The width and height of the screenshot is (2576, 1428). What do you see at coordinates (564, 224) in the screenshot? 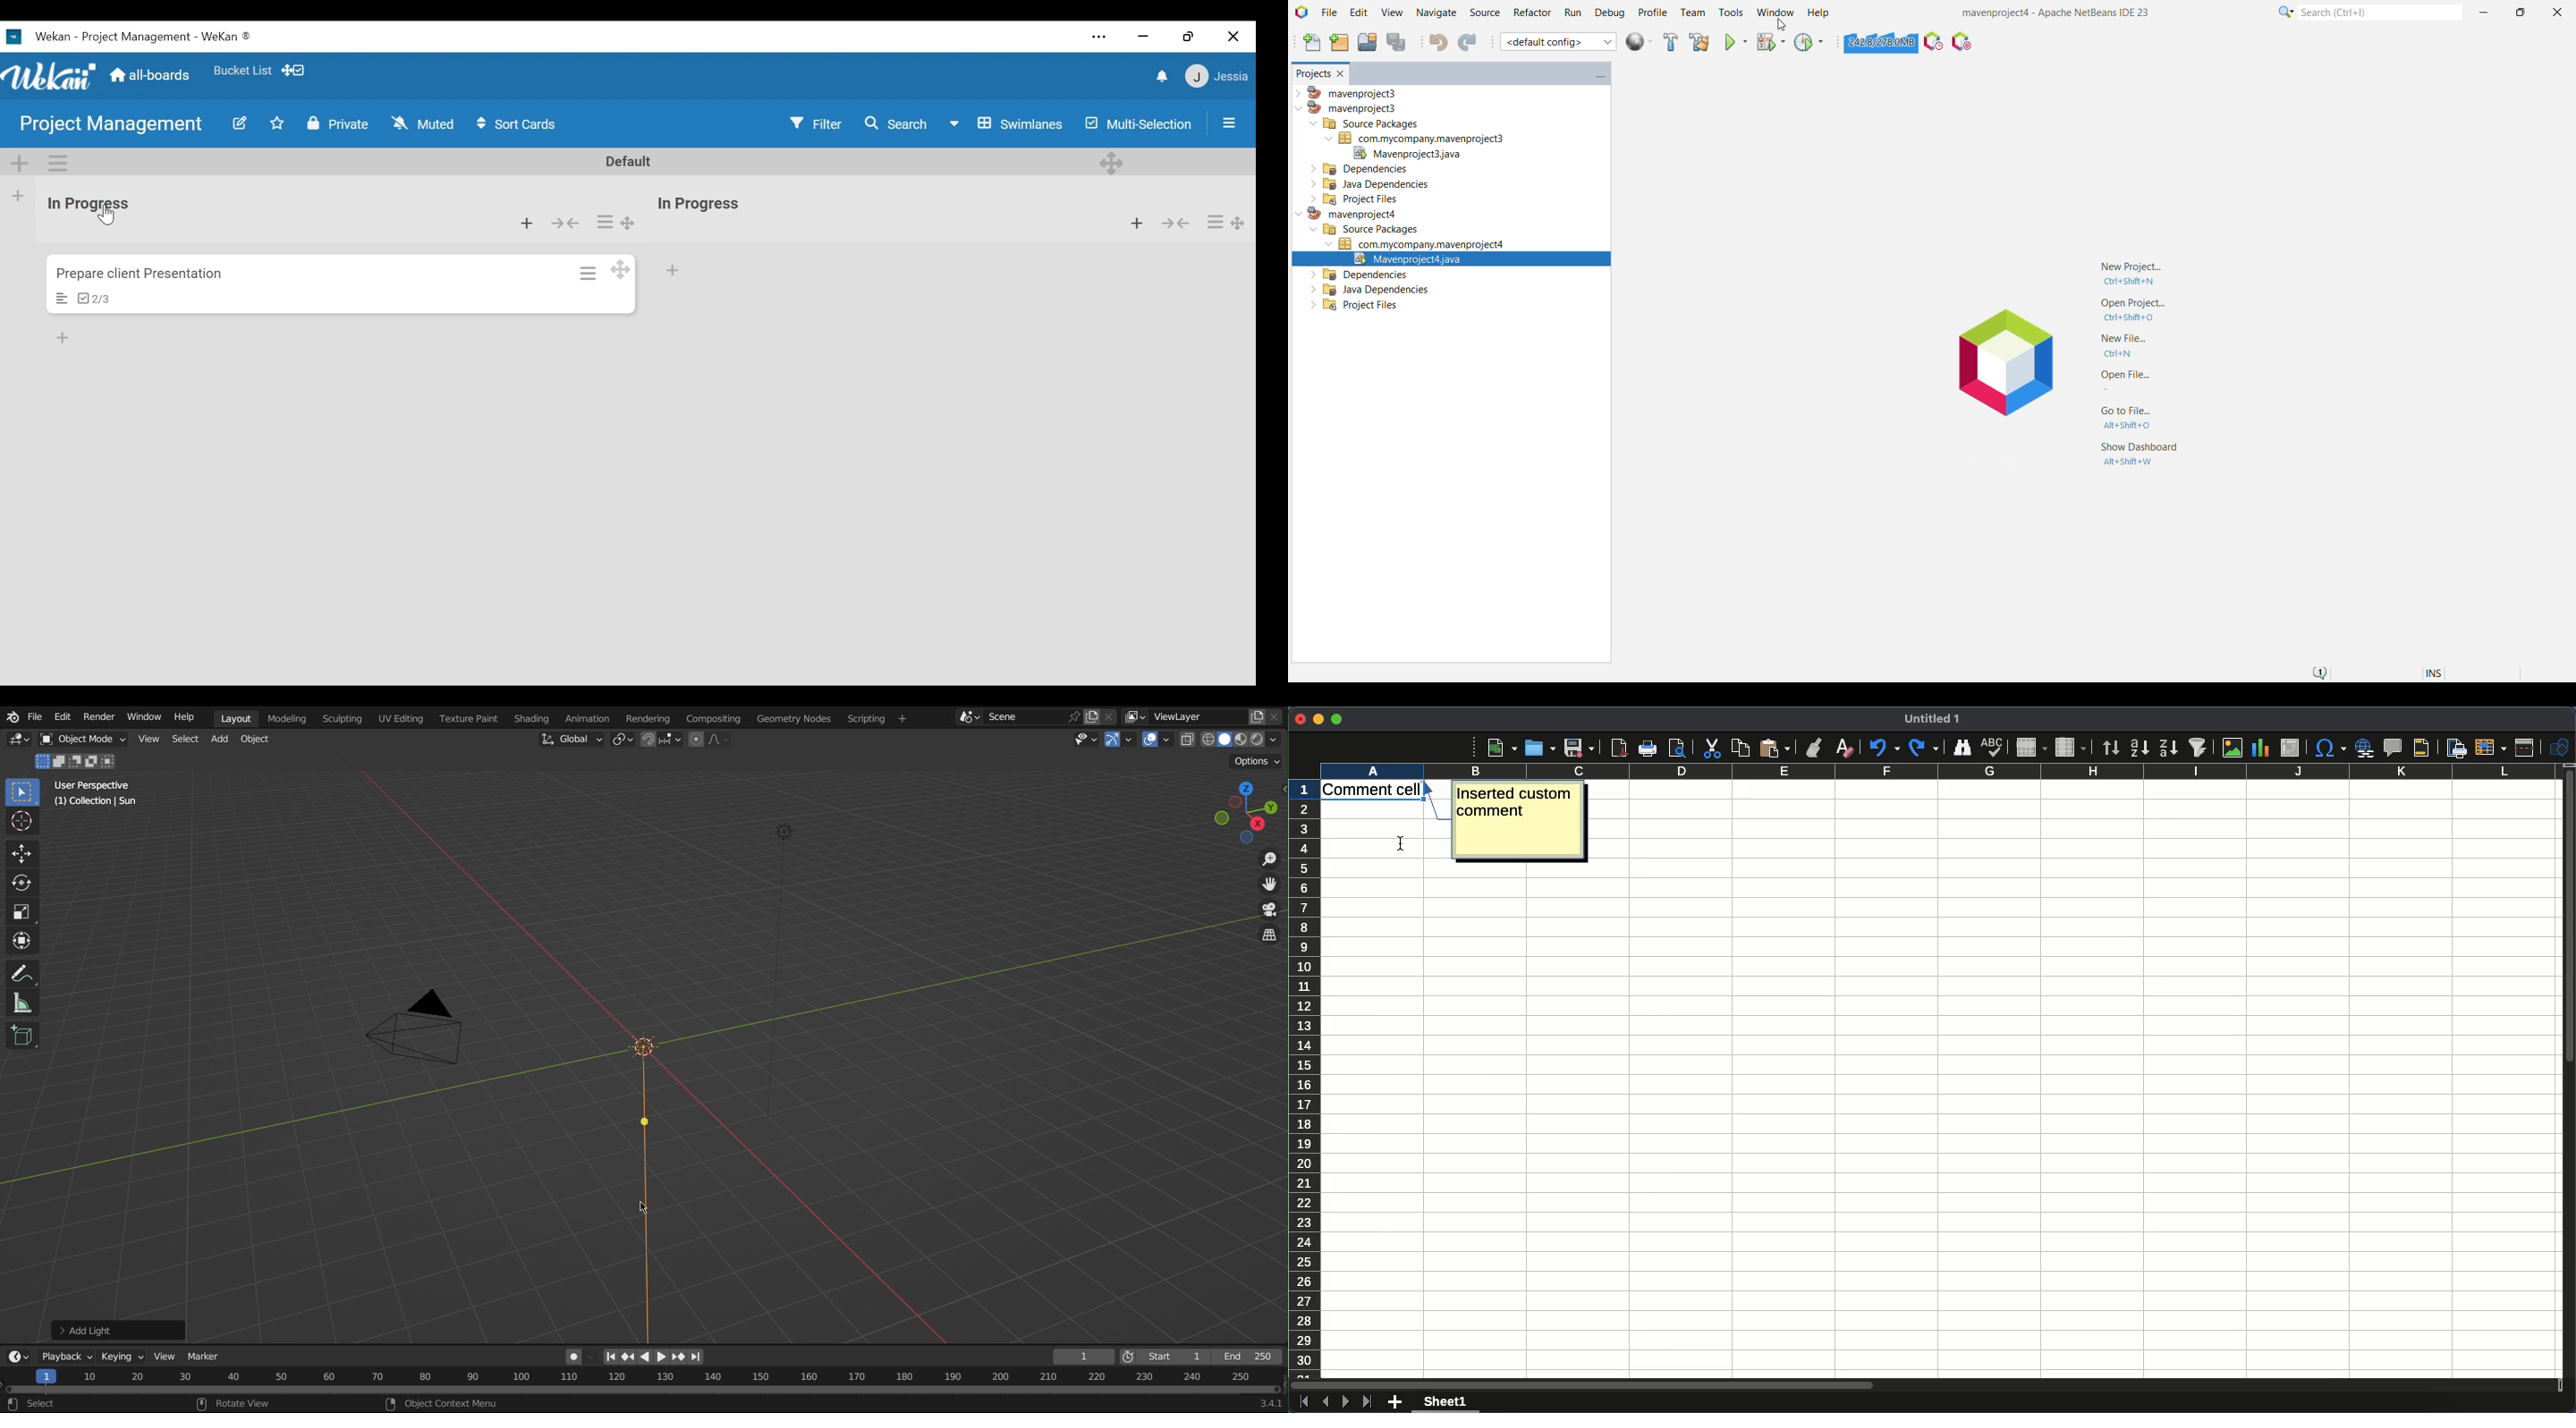
I see `Collapse` at bounding box center [564, 224].